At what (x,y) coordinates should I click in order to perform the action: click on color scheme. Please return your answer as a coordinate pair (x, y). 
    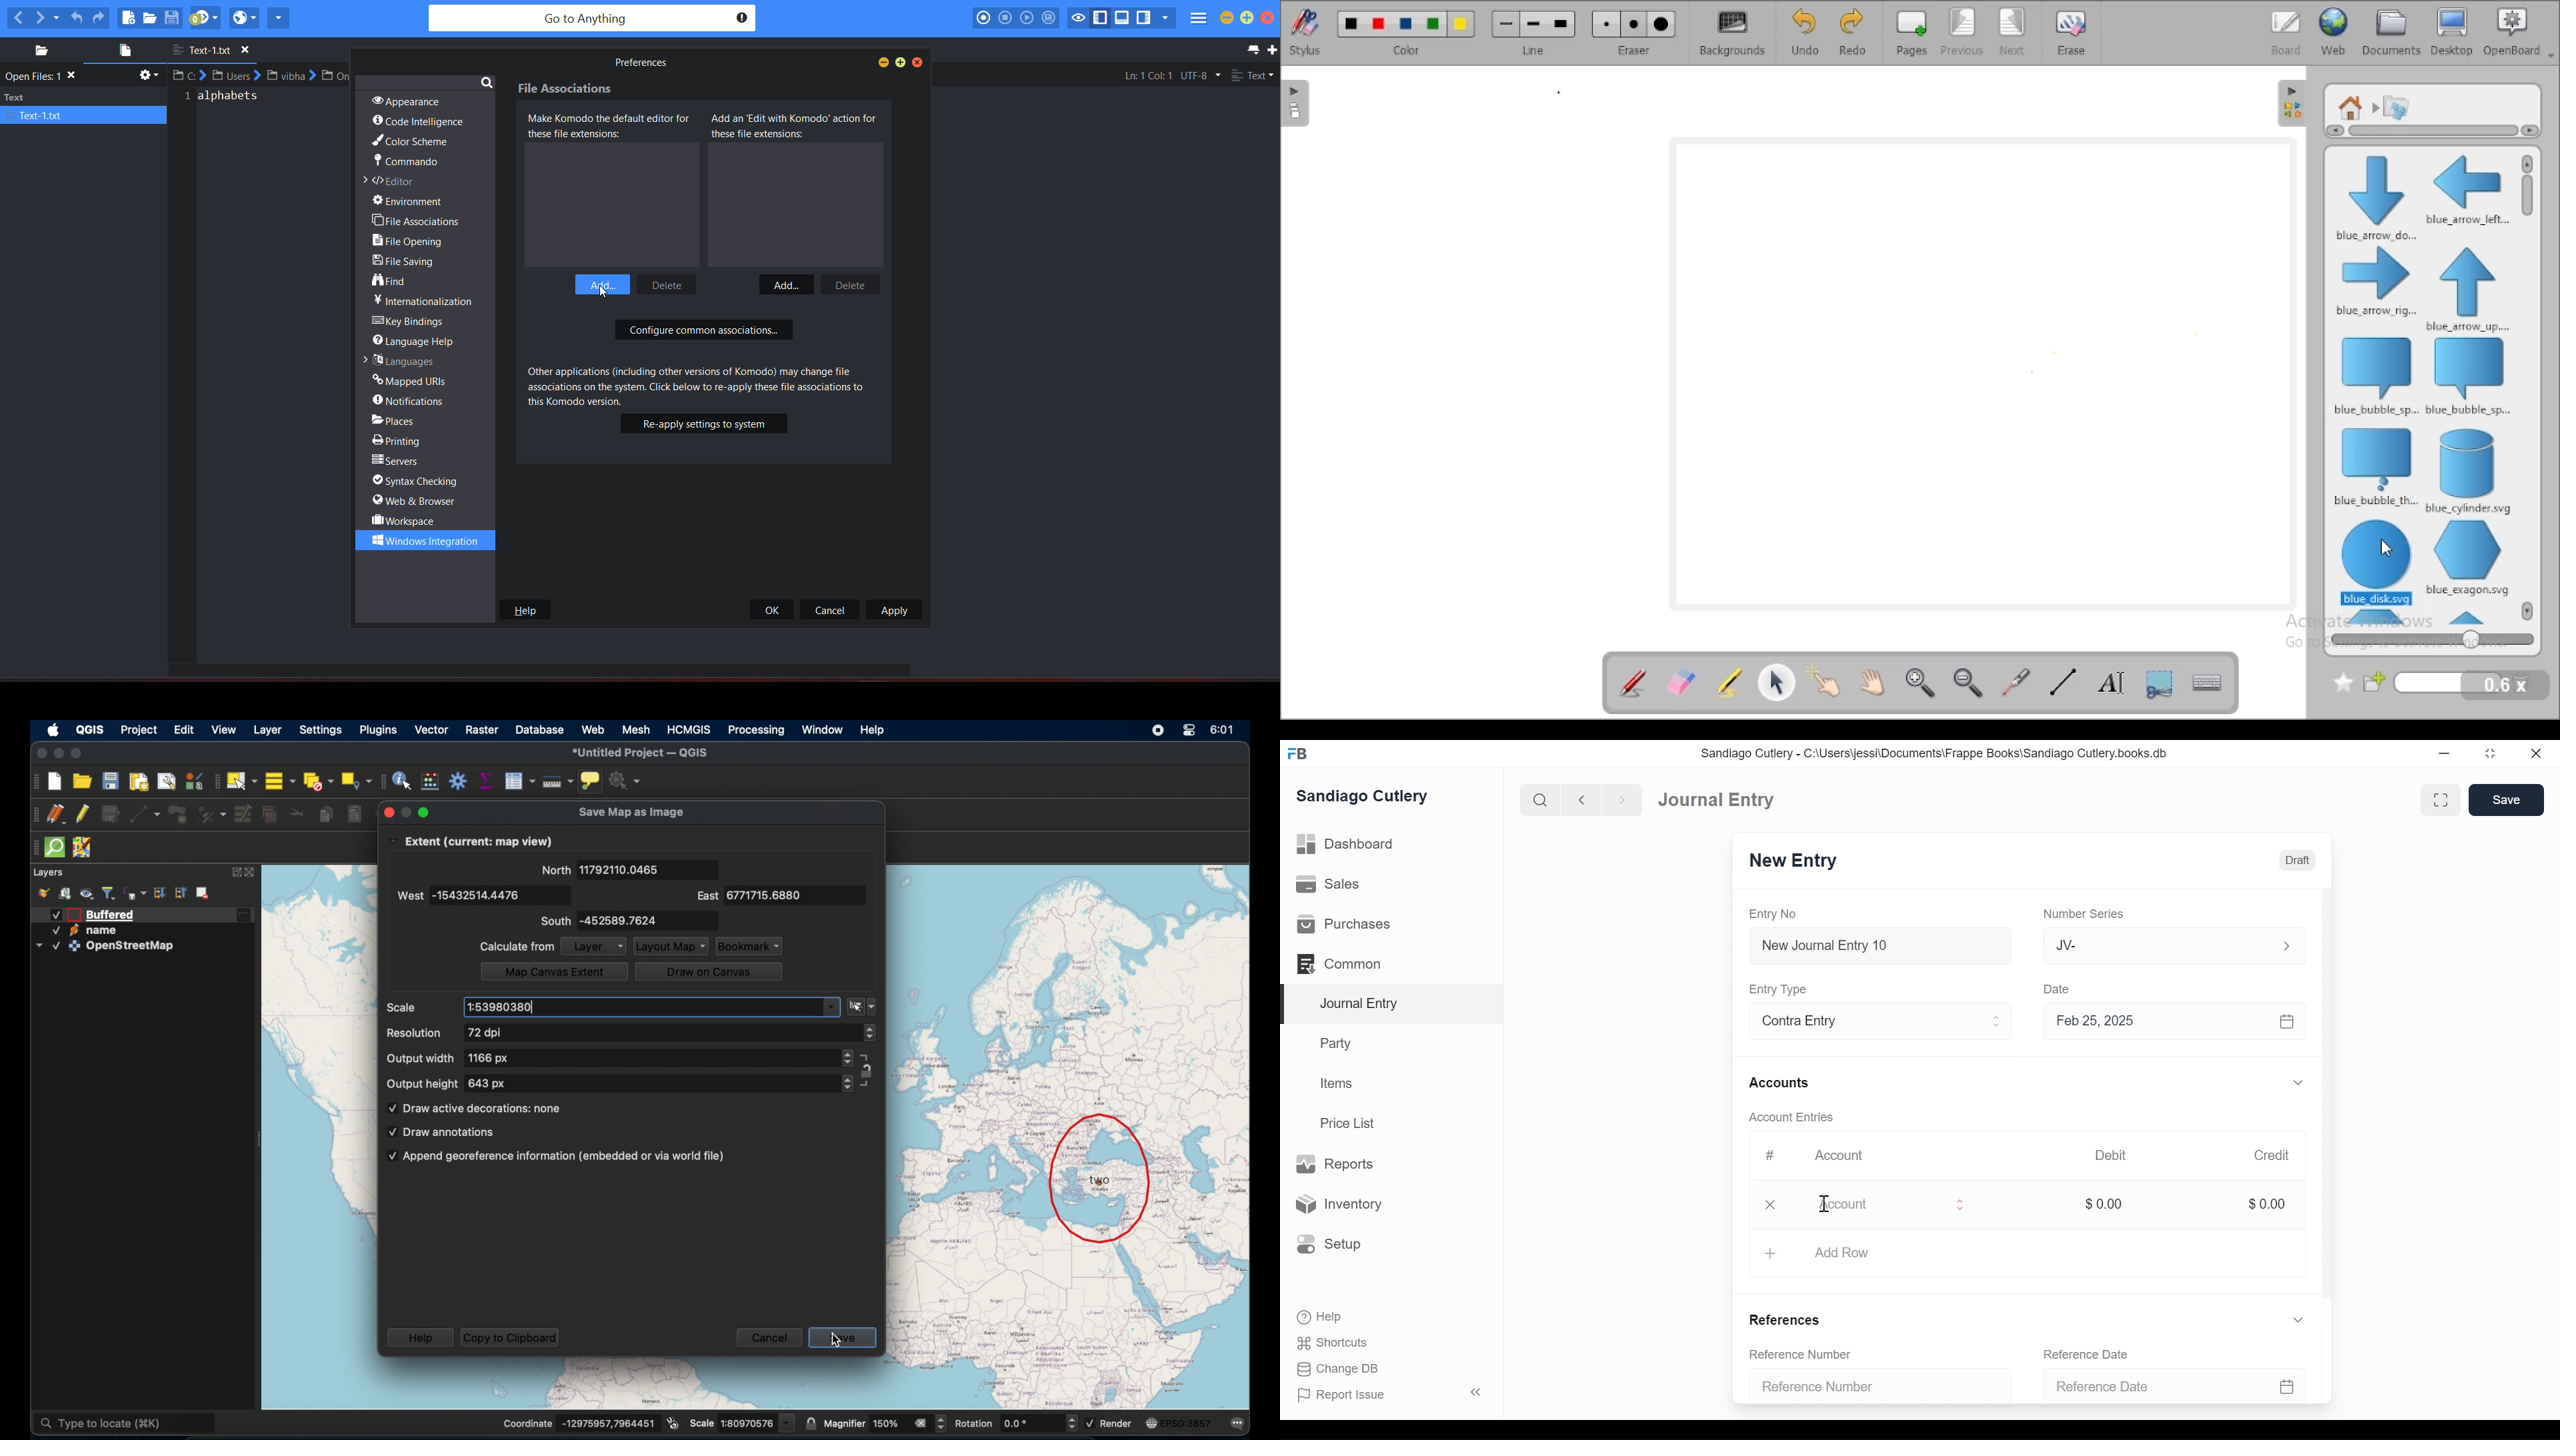
    Looking at the image, I should click on (409, 143).